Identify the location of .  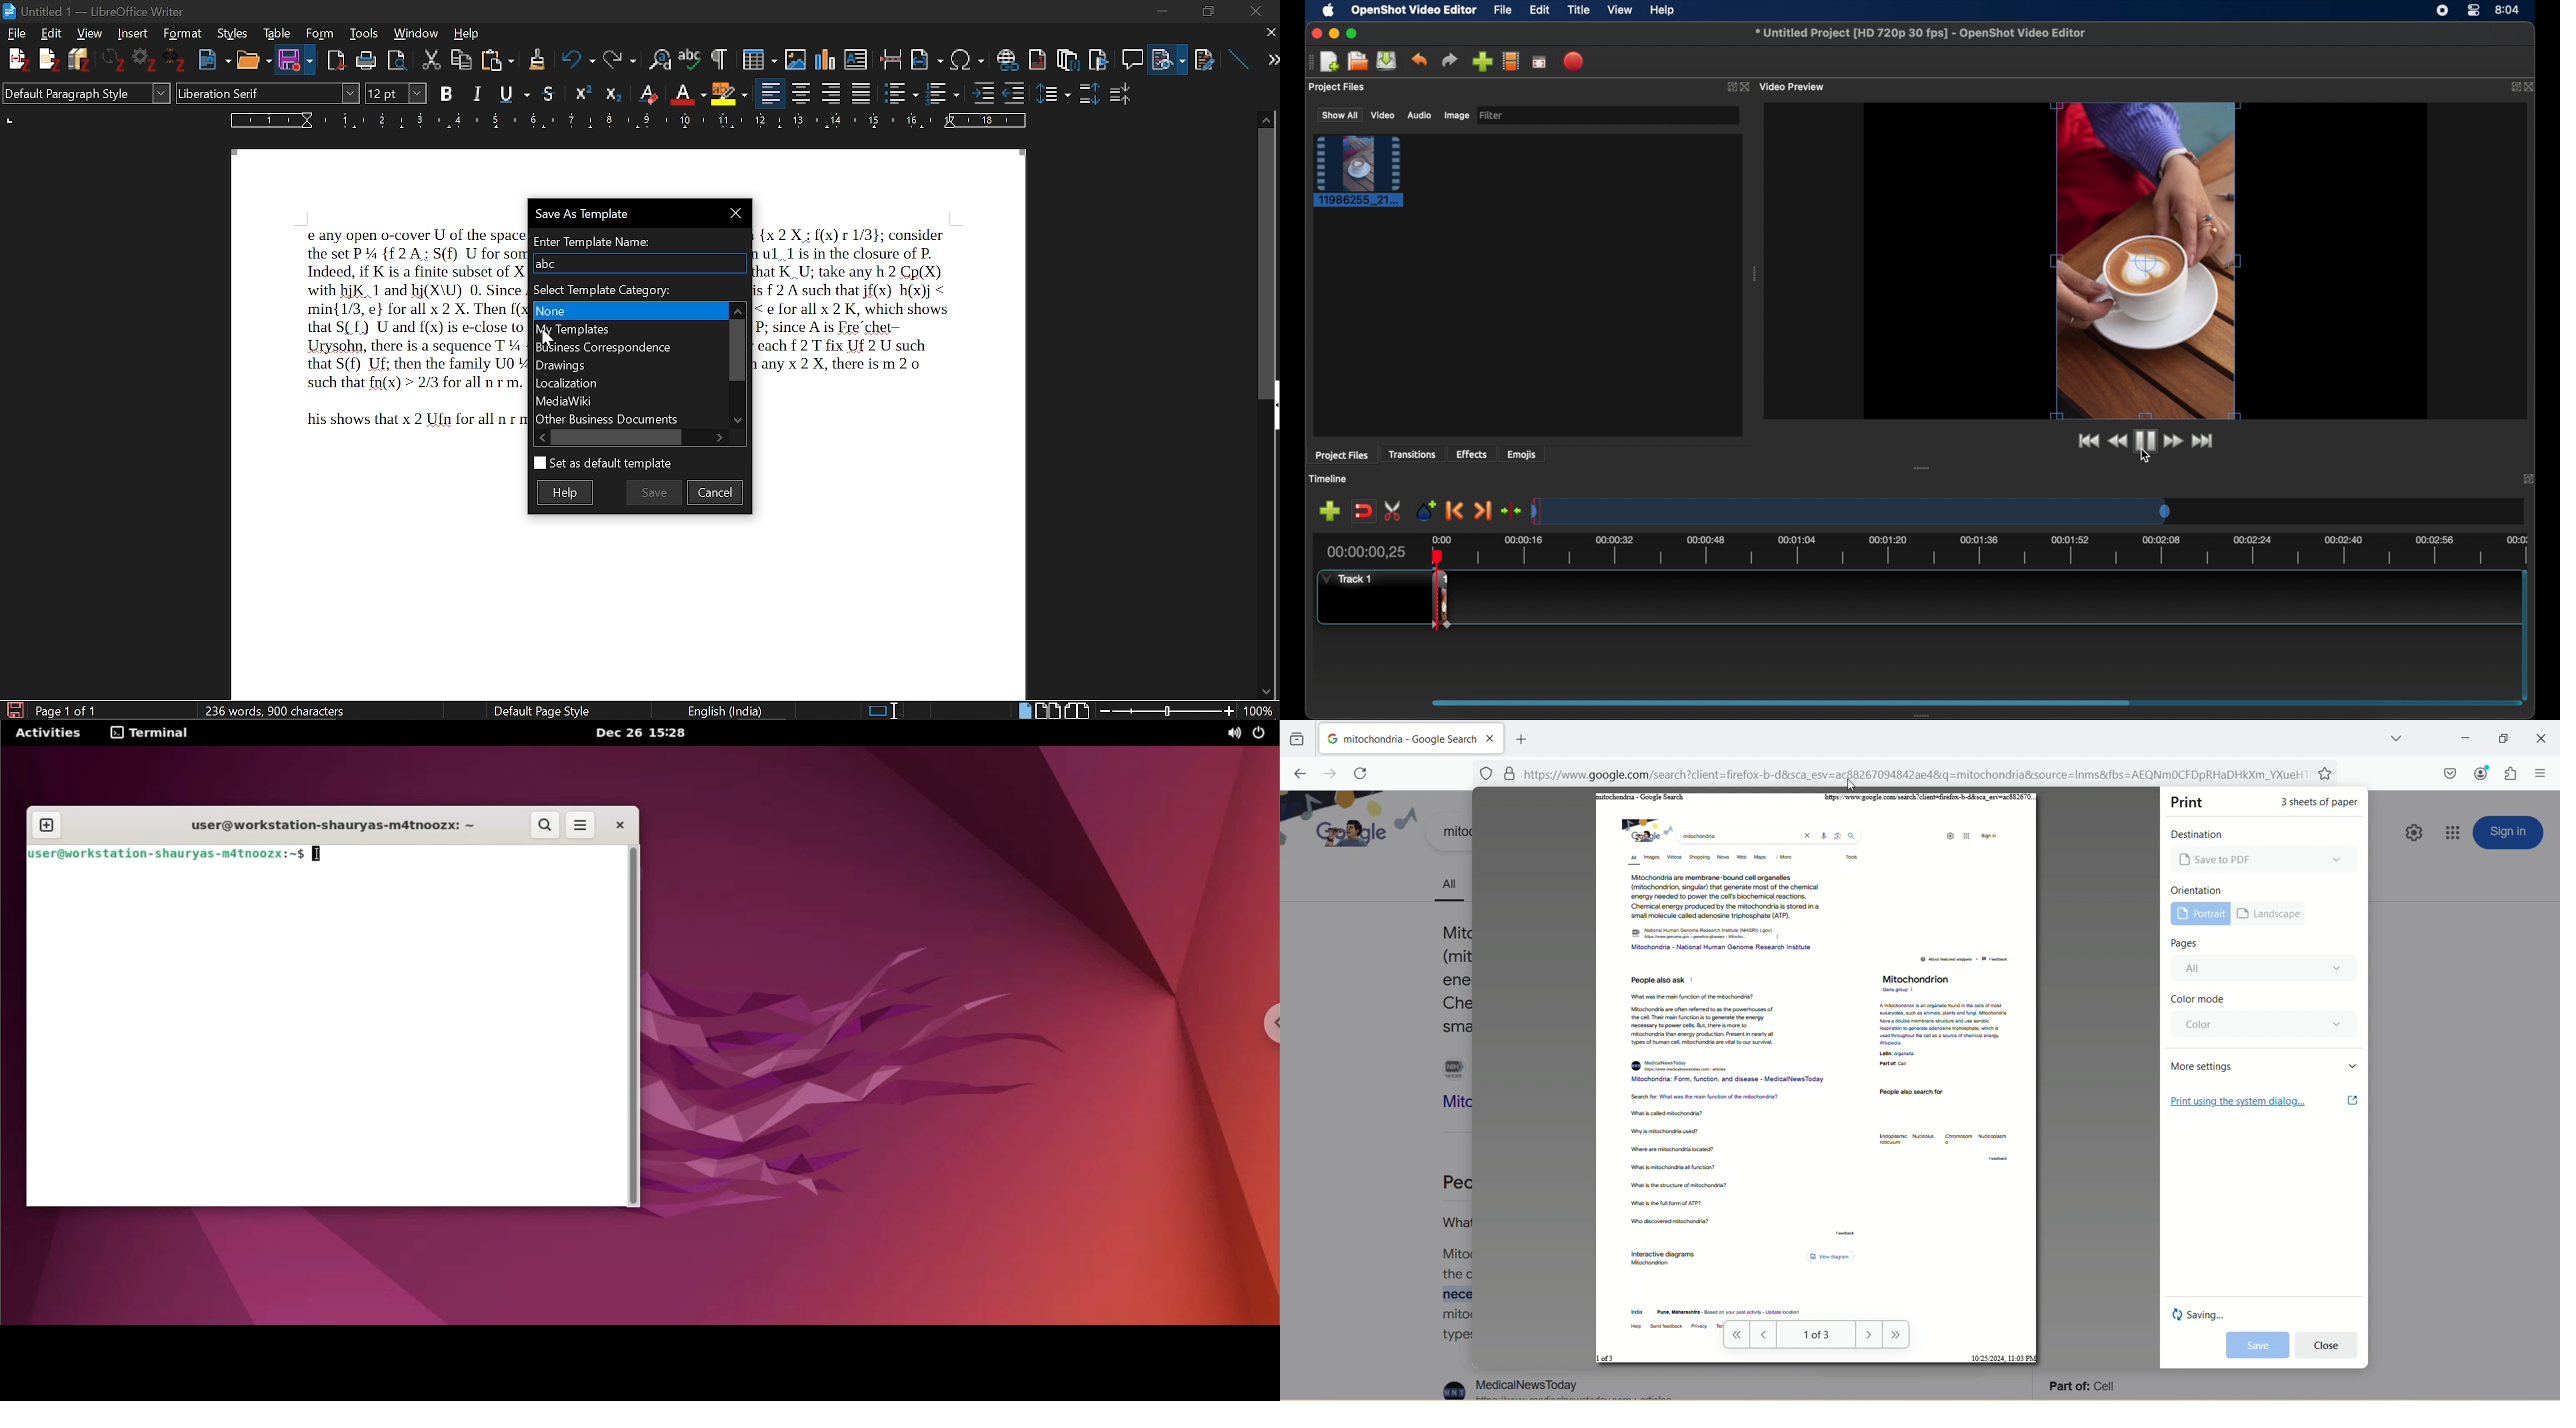
(613, 93).